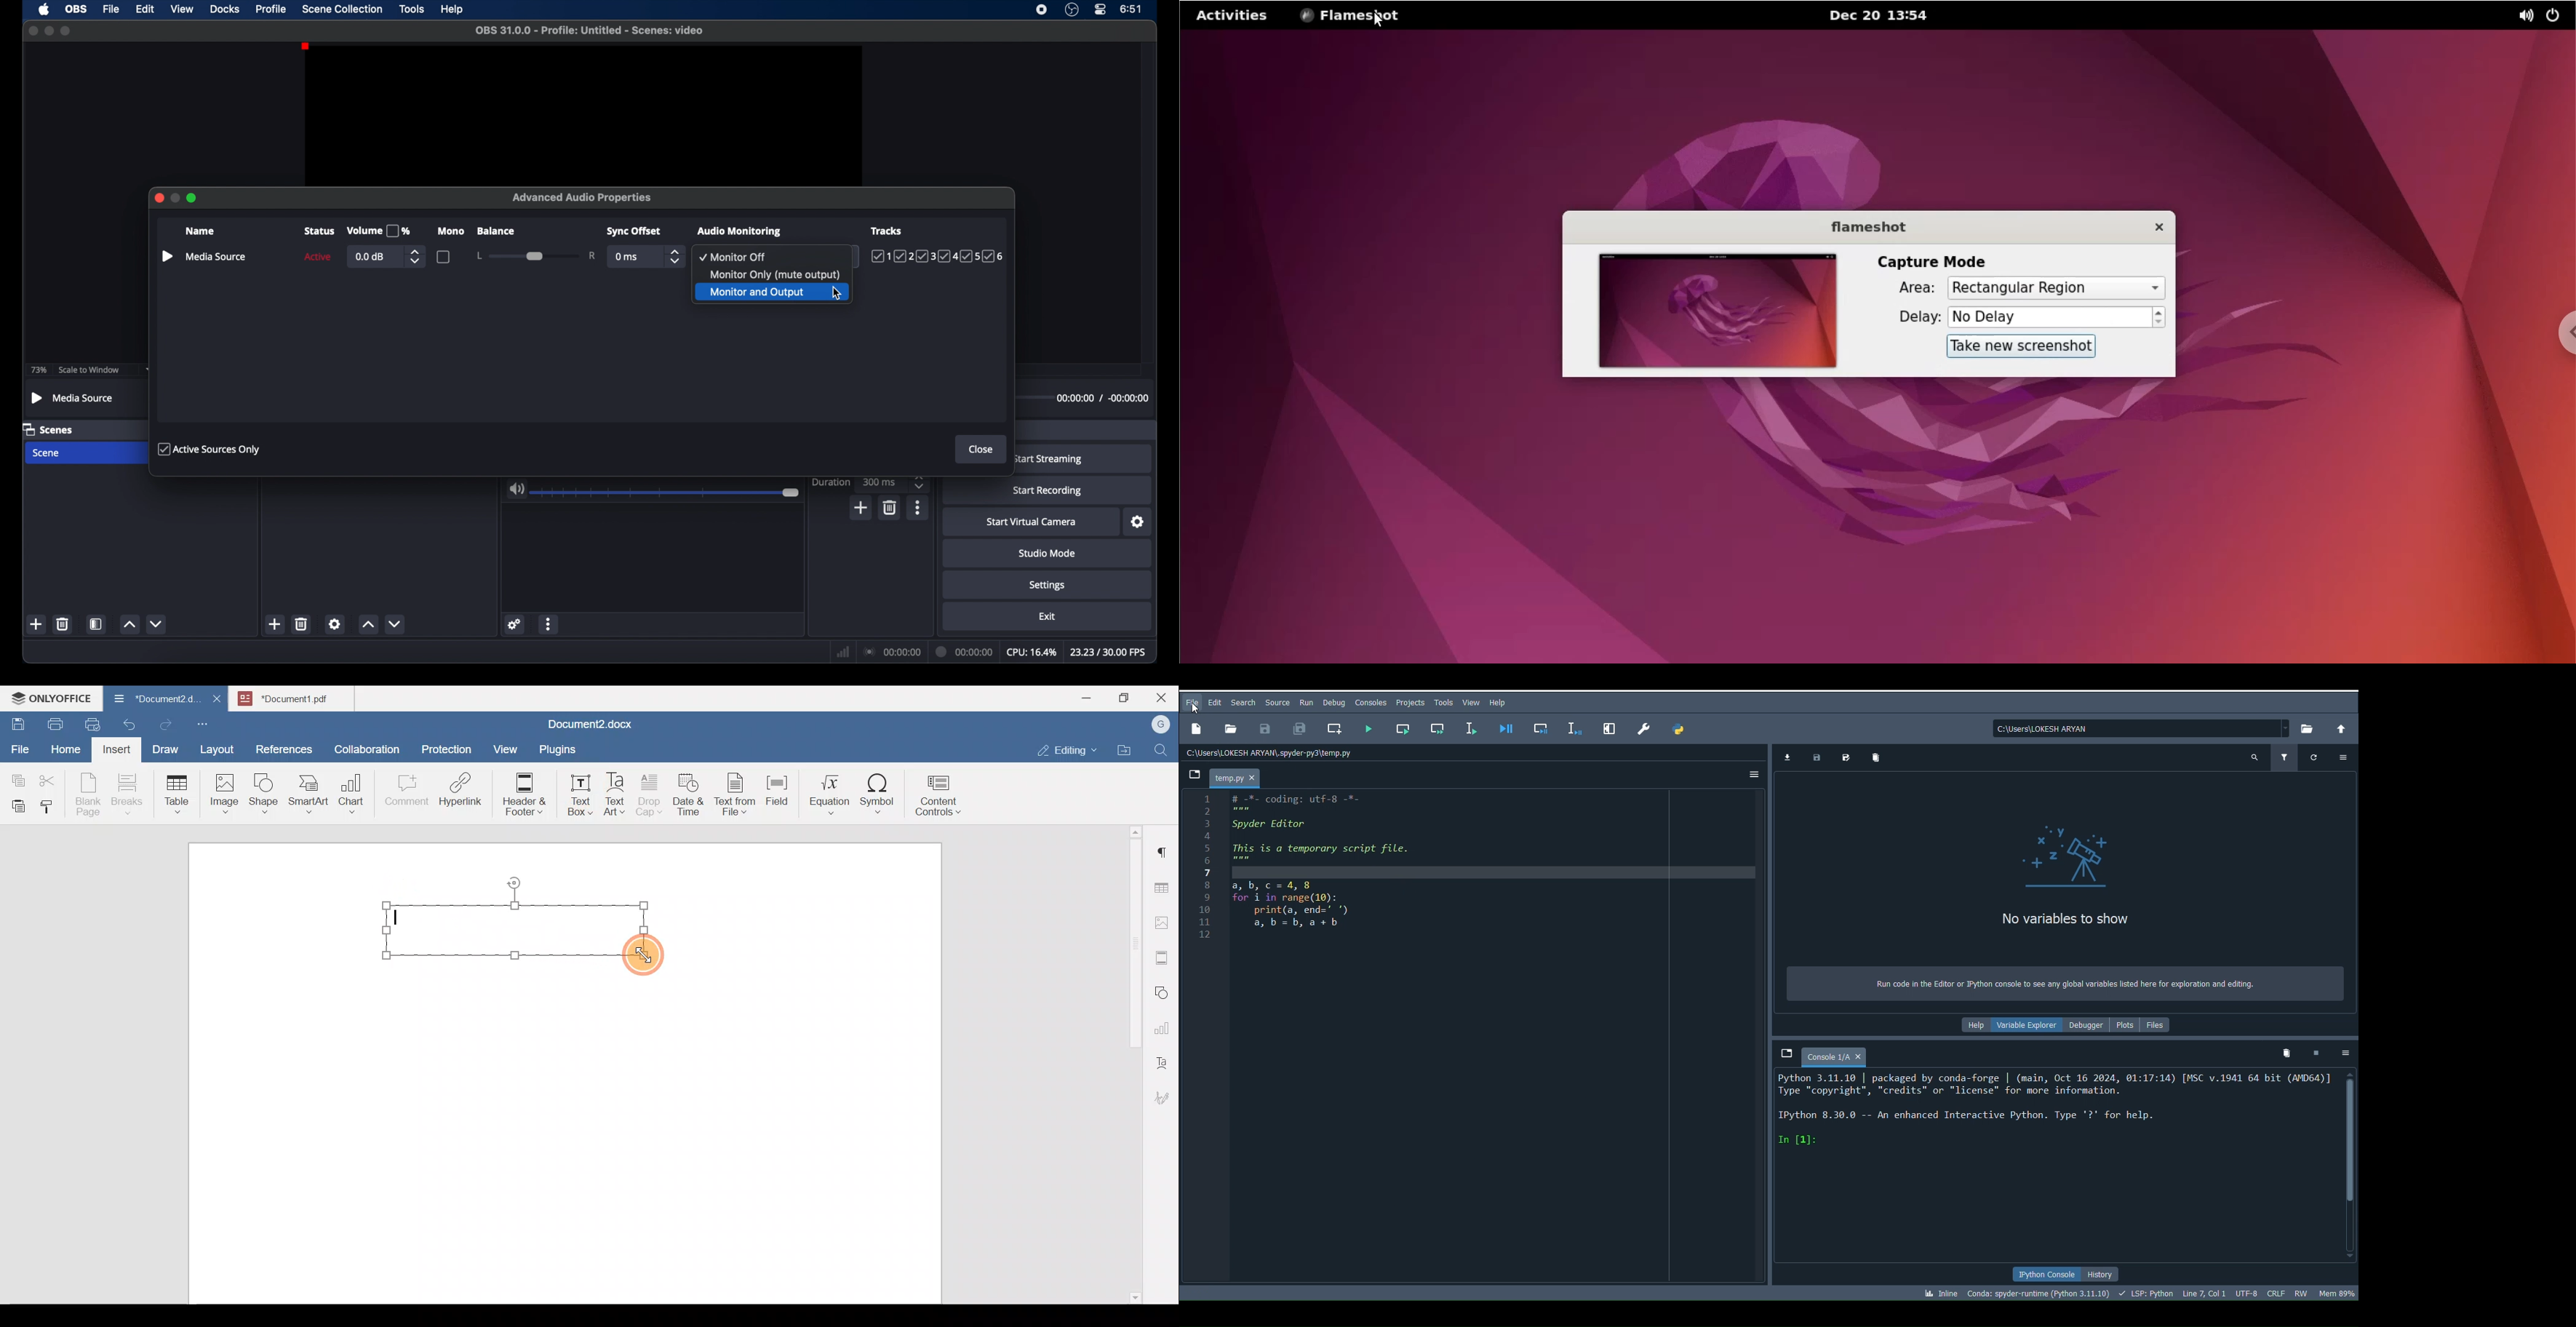 This screenshot has width=2576, height=1344. I want to click on help, so click(453, 10).